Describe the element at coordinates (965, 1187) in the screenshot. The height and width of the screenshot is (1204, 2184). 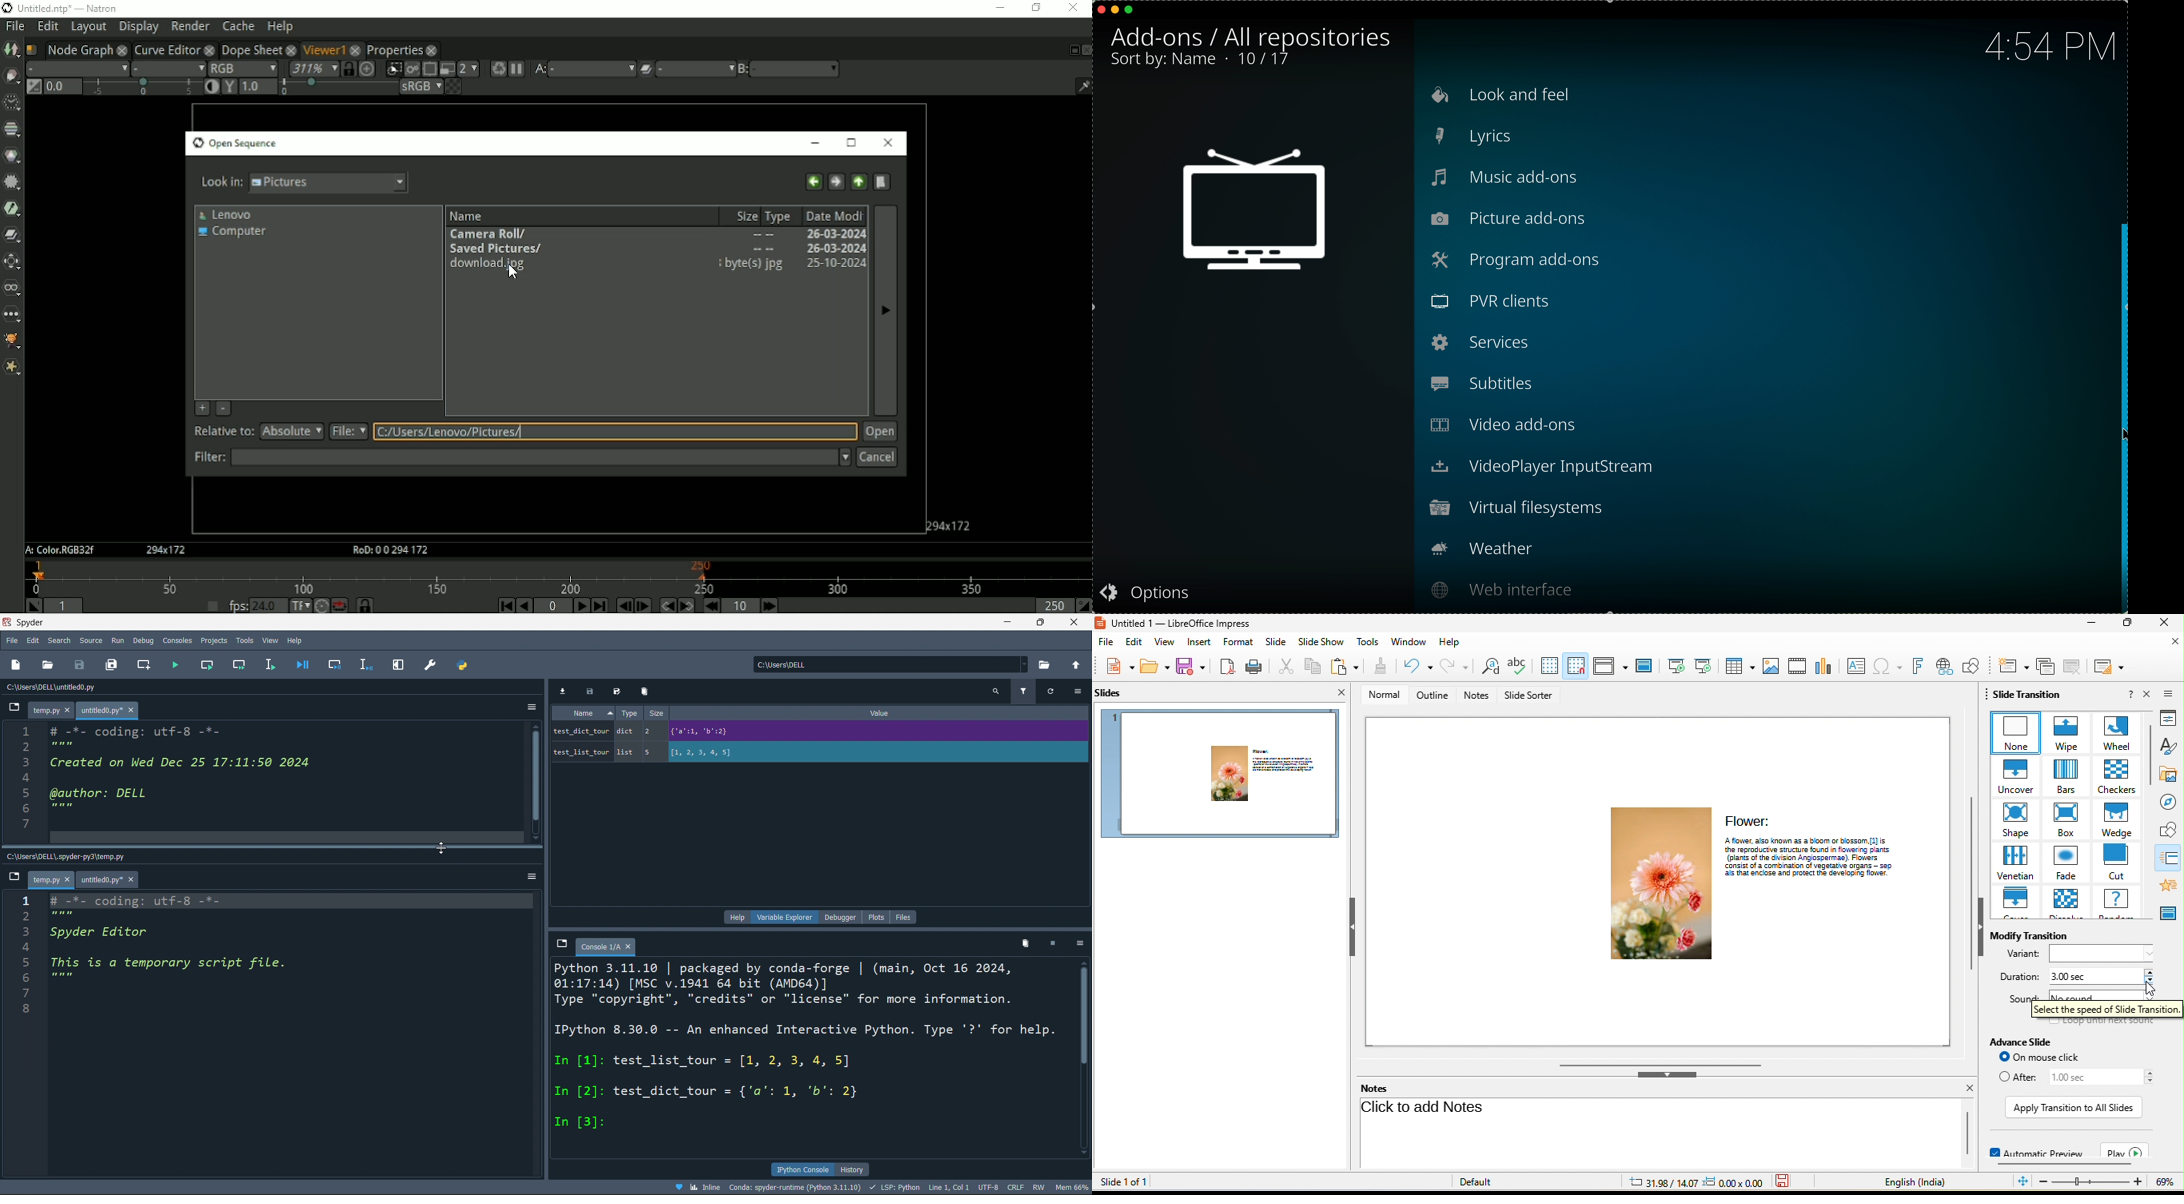
I see `Line 1, Col 1  UTF-8` at that location.